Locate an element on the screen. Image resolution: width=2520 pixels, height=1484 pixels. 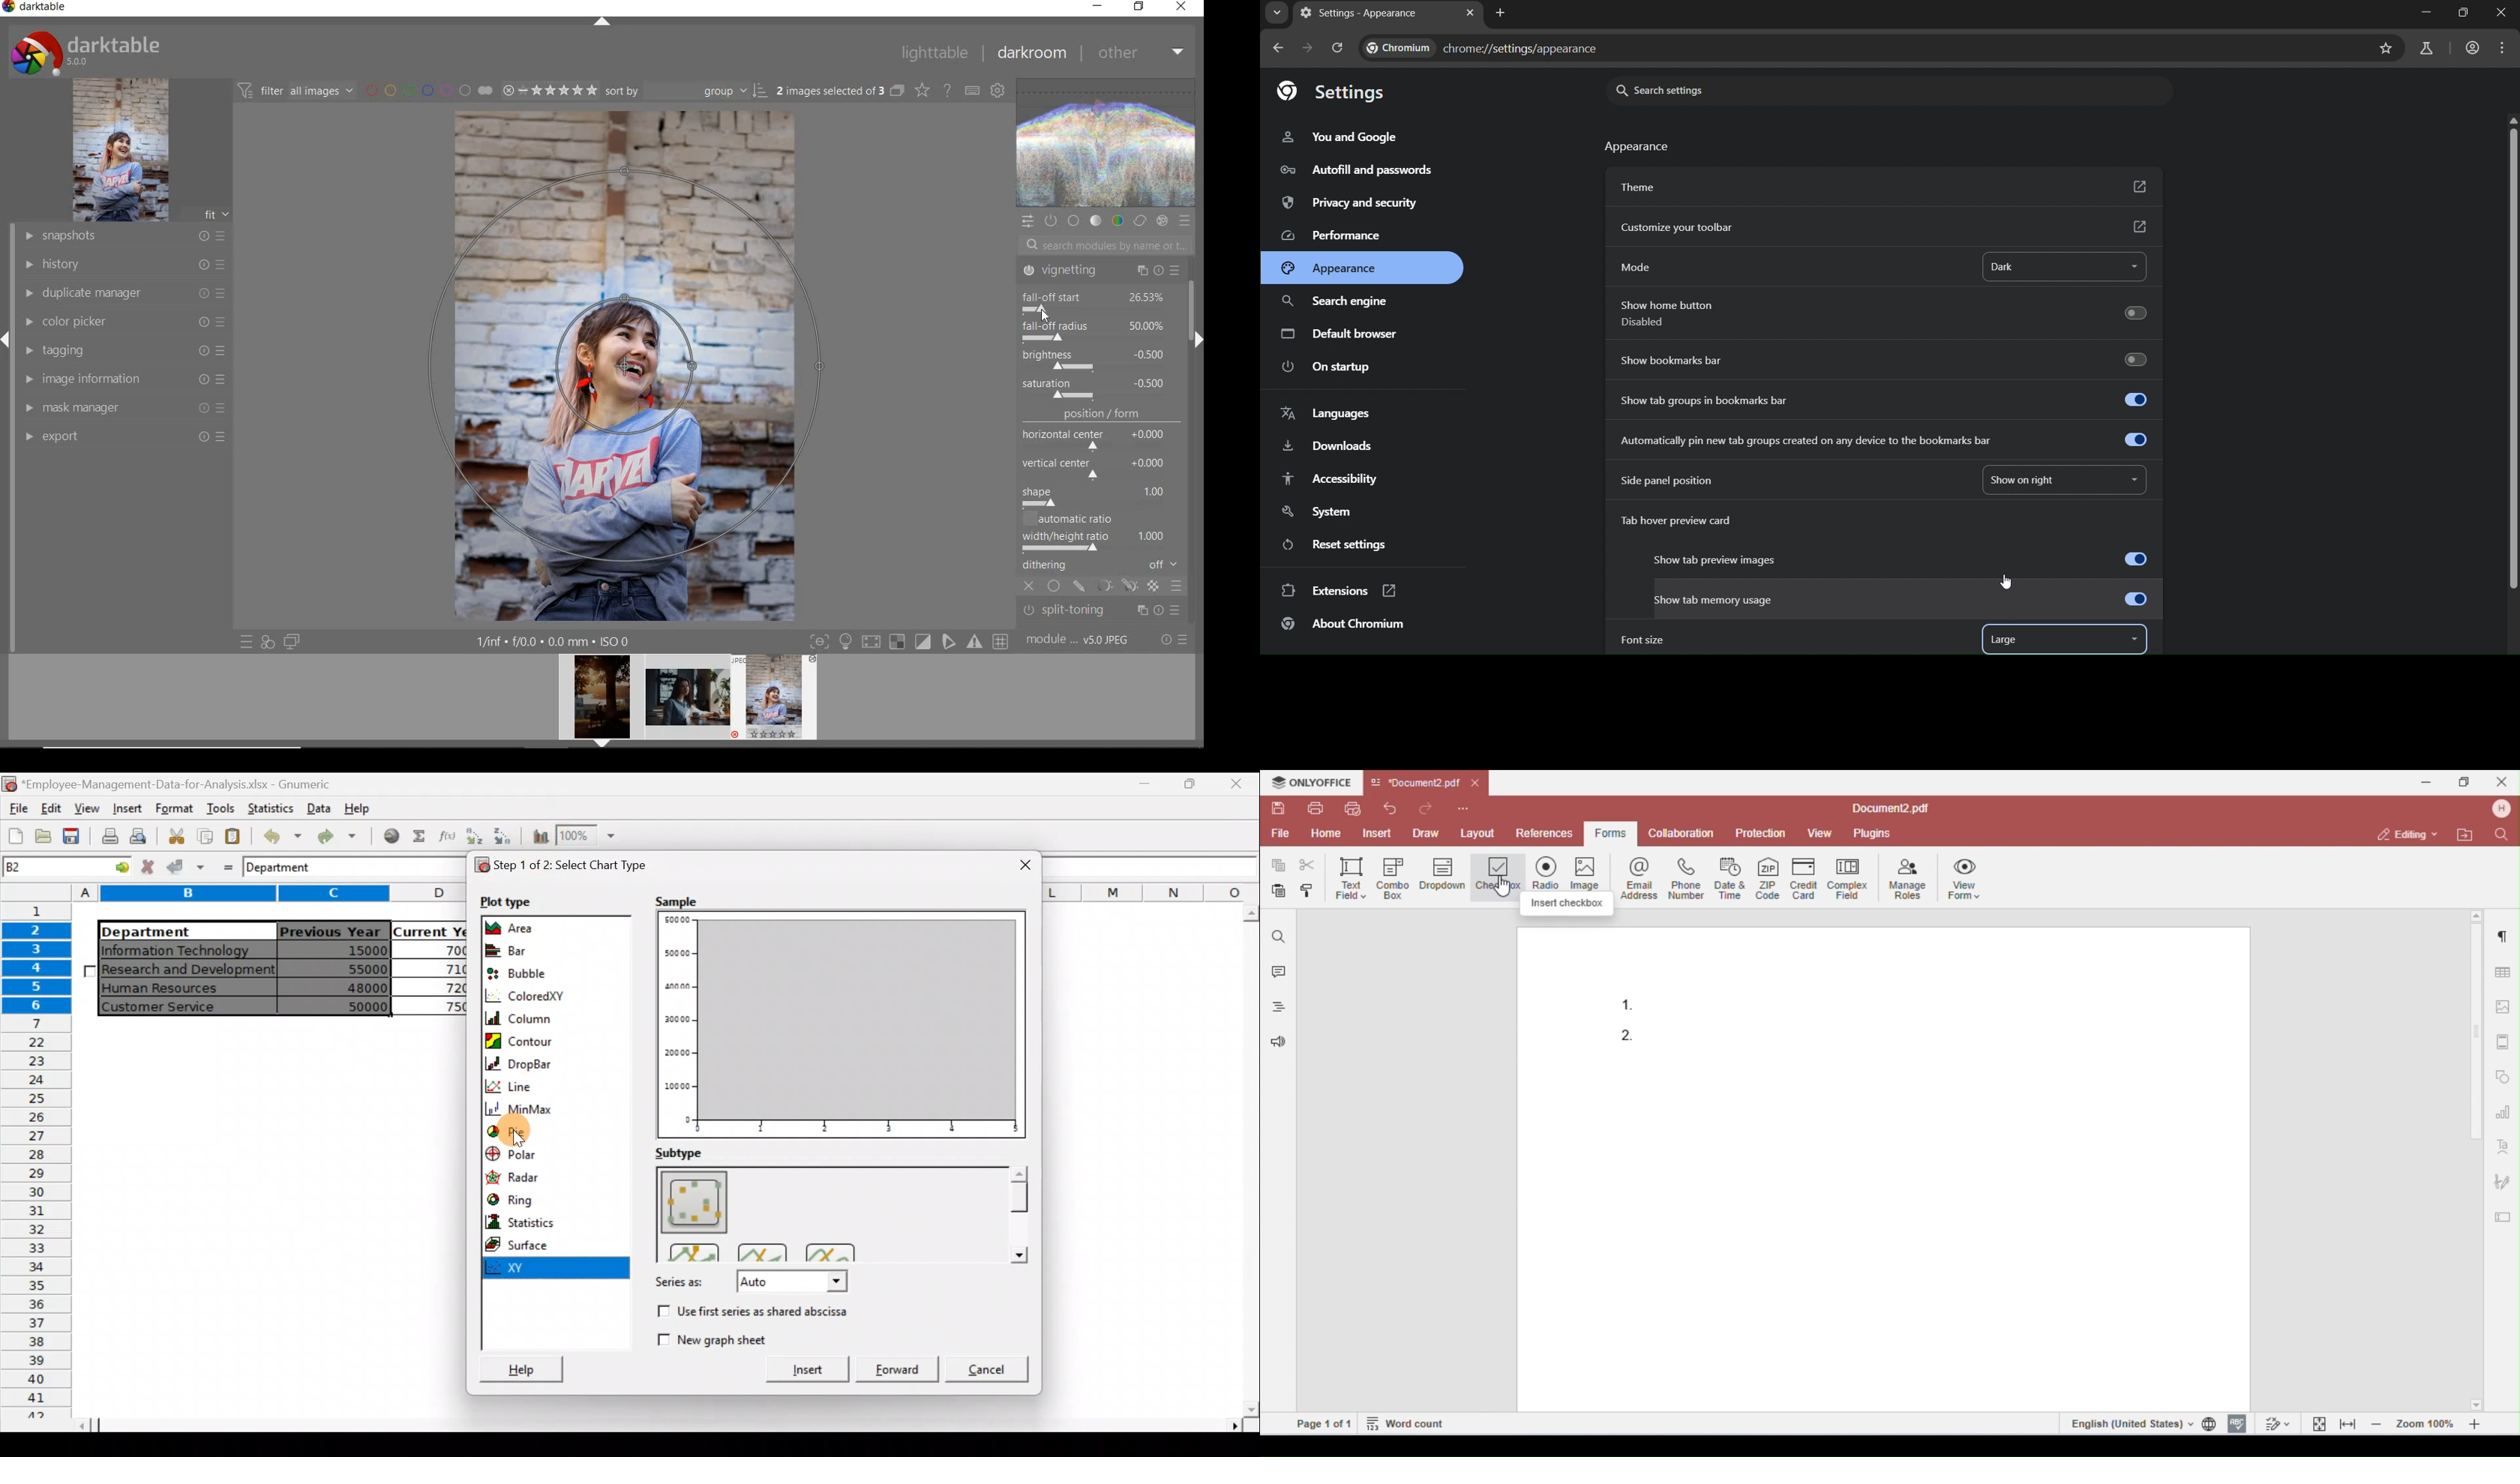
Cell name B2 is located at coordinates (44, 868).